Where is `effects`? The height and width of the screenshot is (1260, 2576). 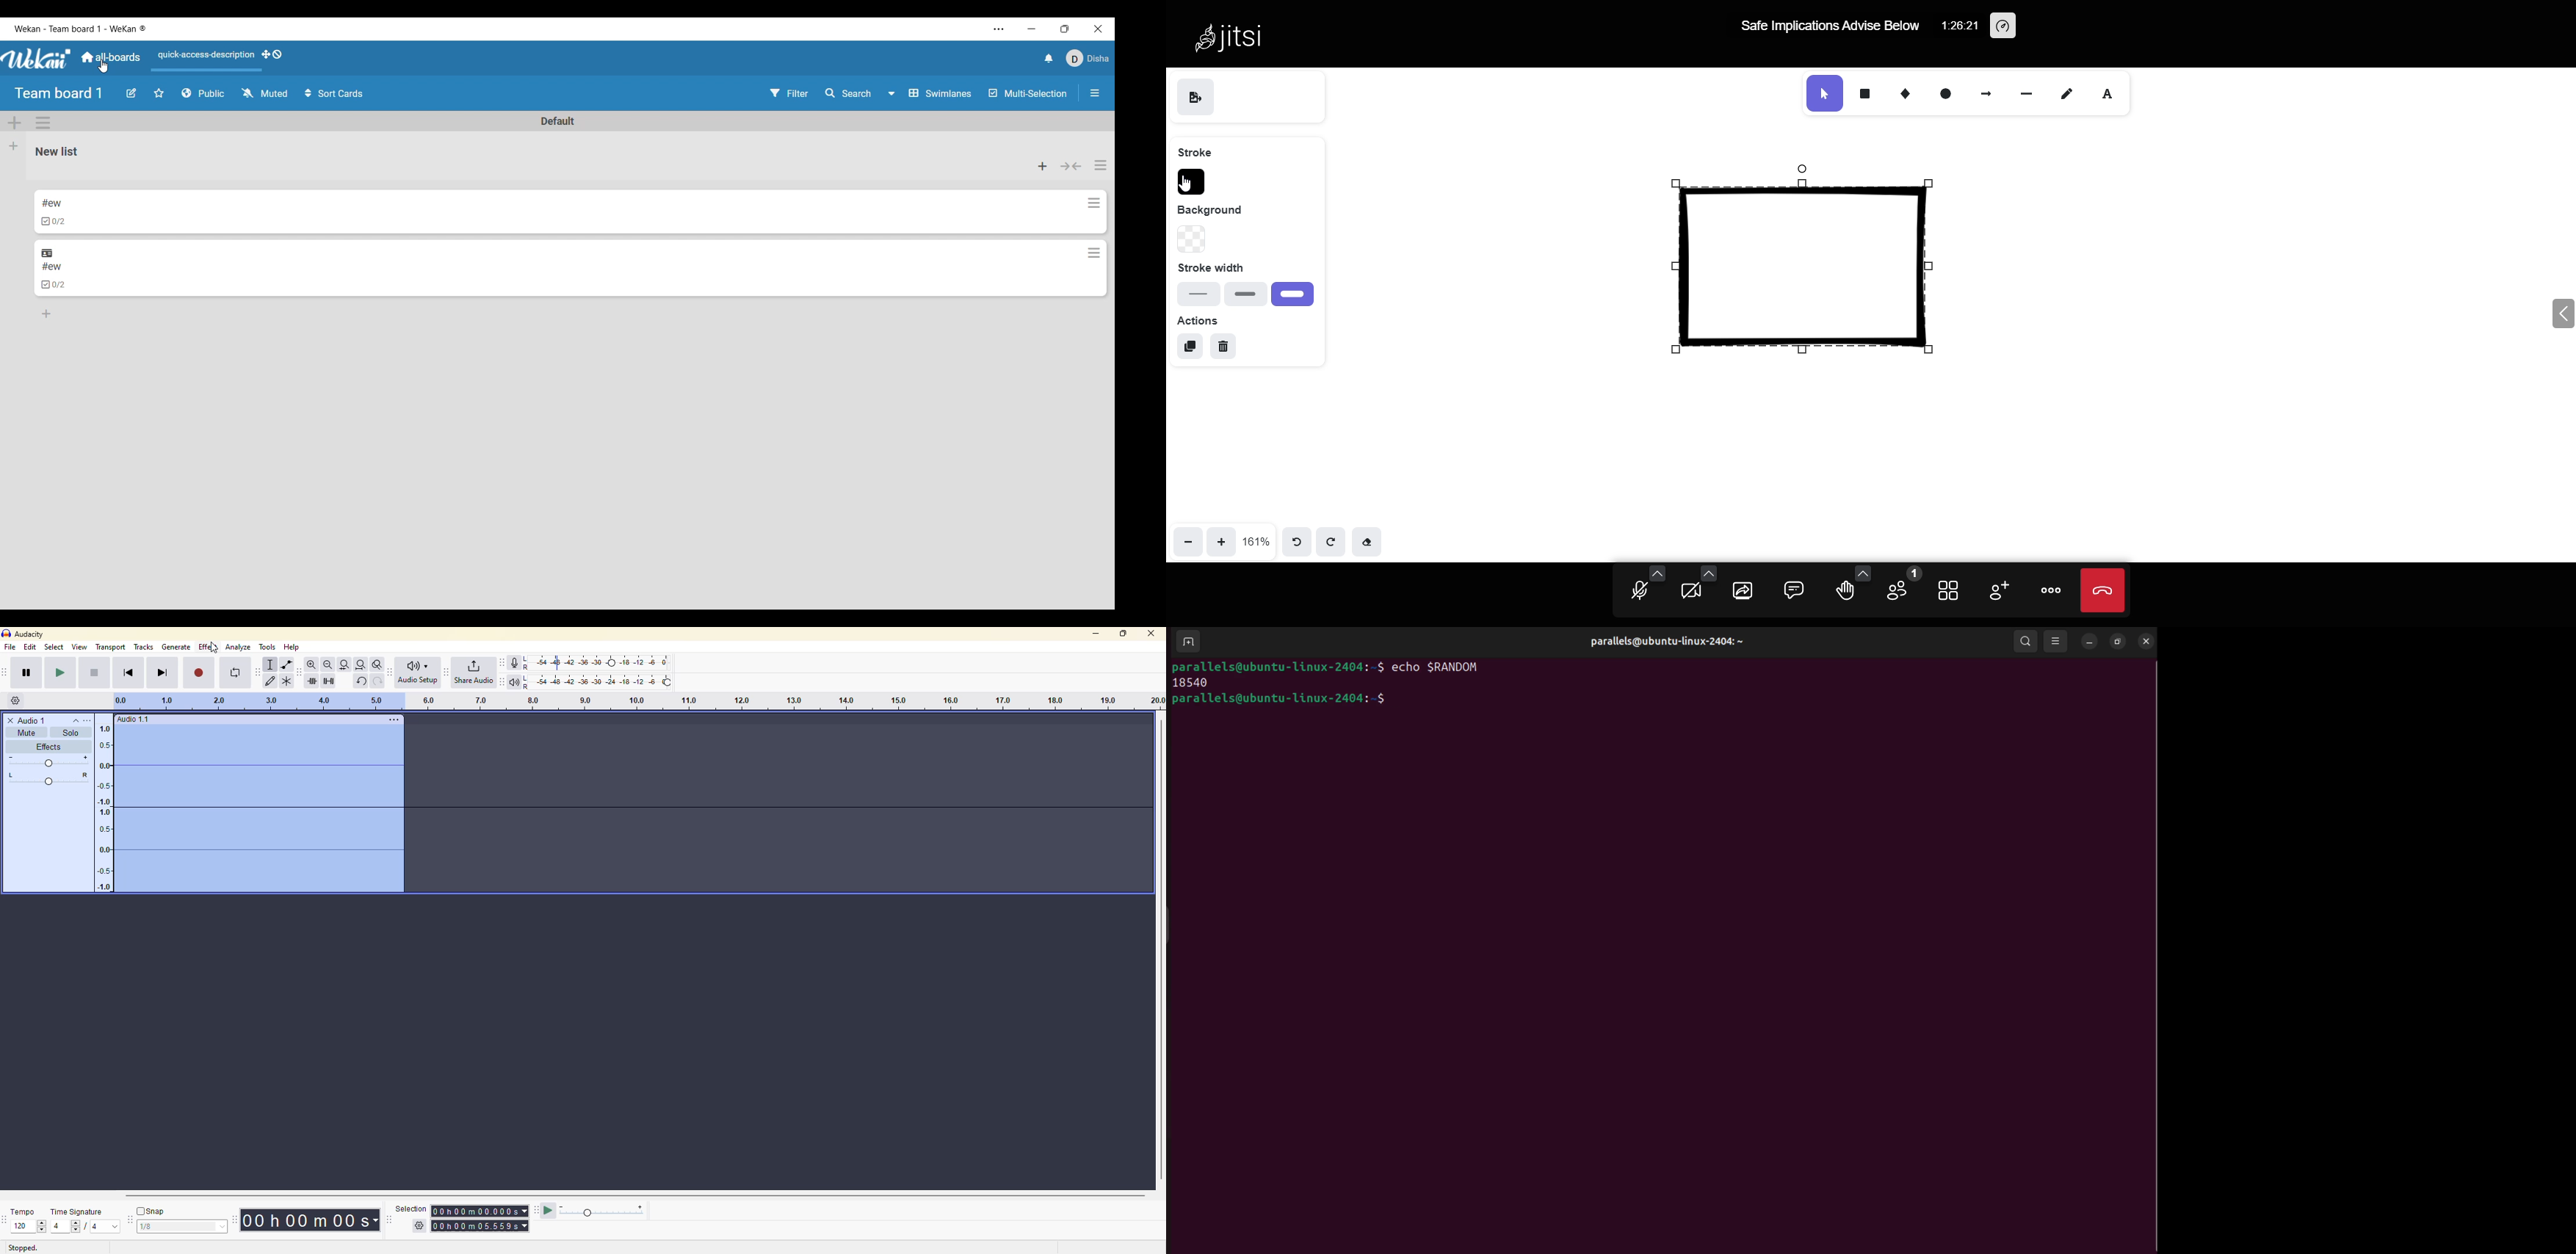
effects is located at coordinates (47, 747).